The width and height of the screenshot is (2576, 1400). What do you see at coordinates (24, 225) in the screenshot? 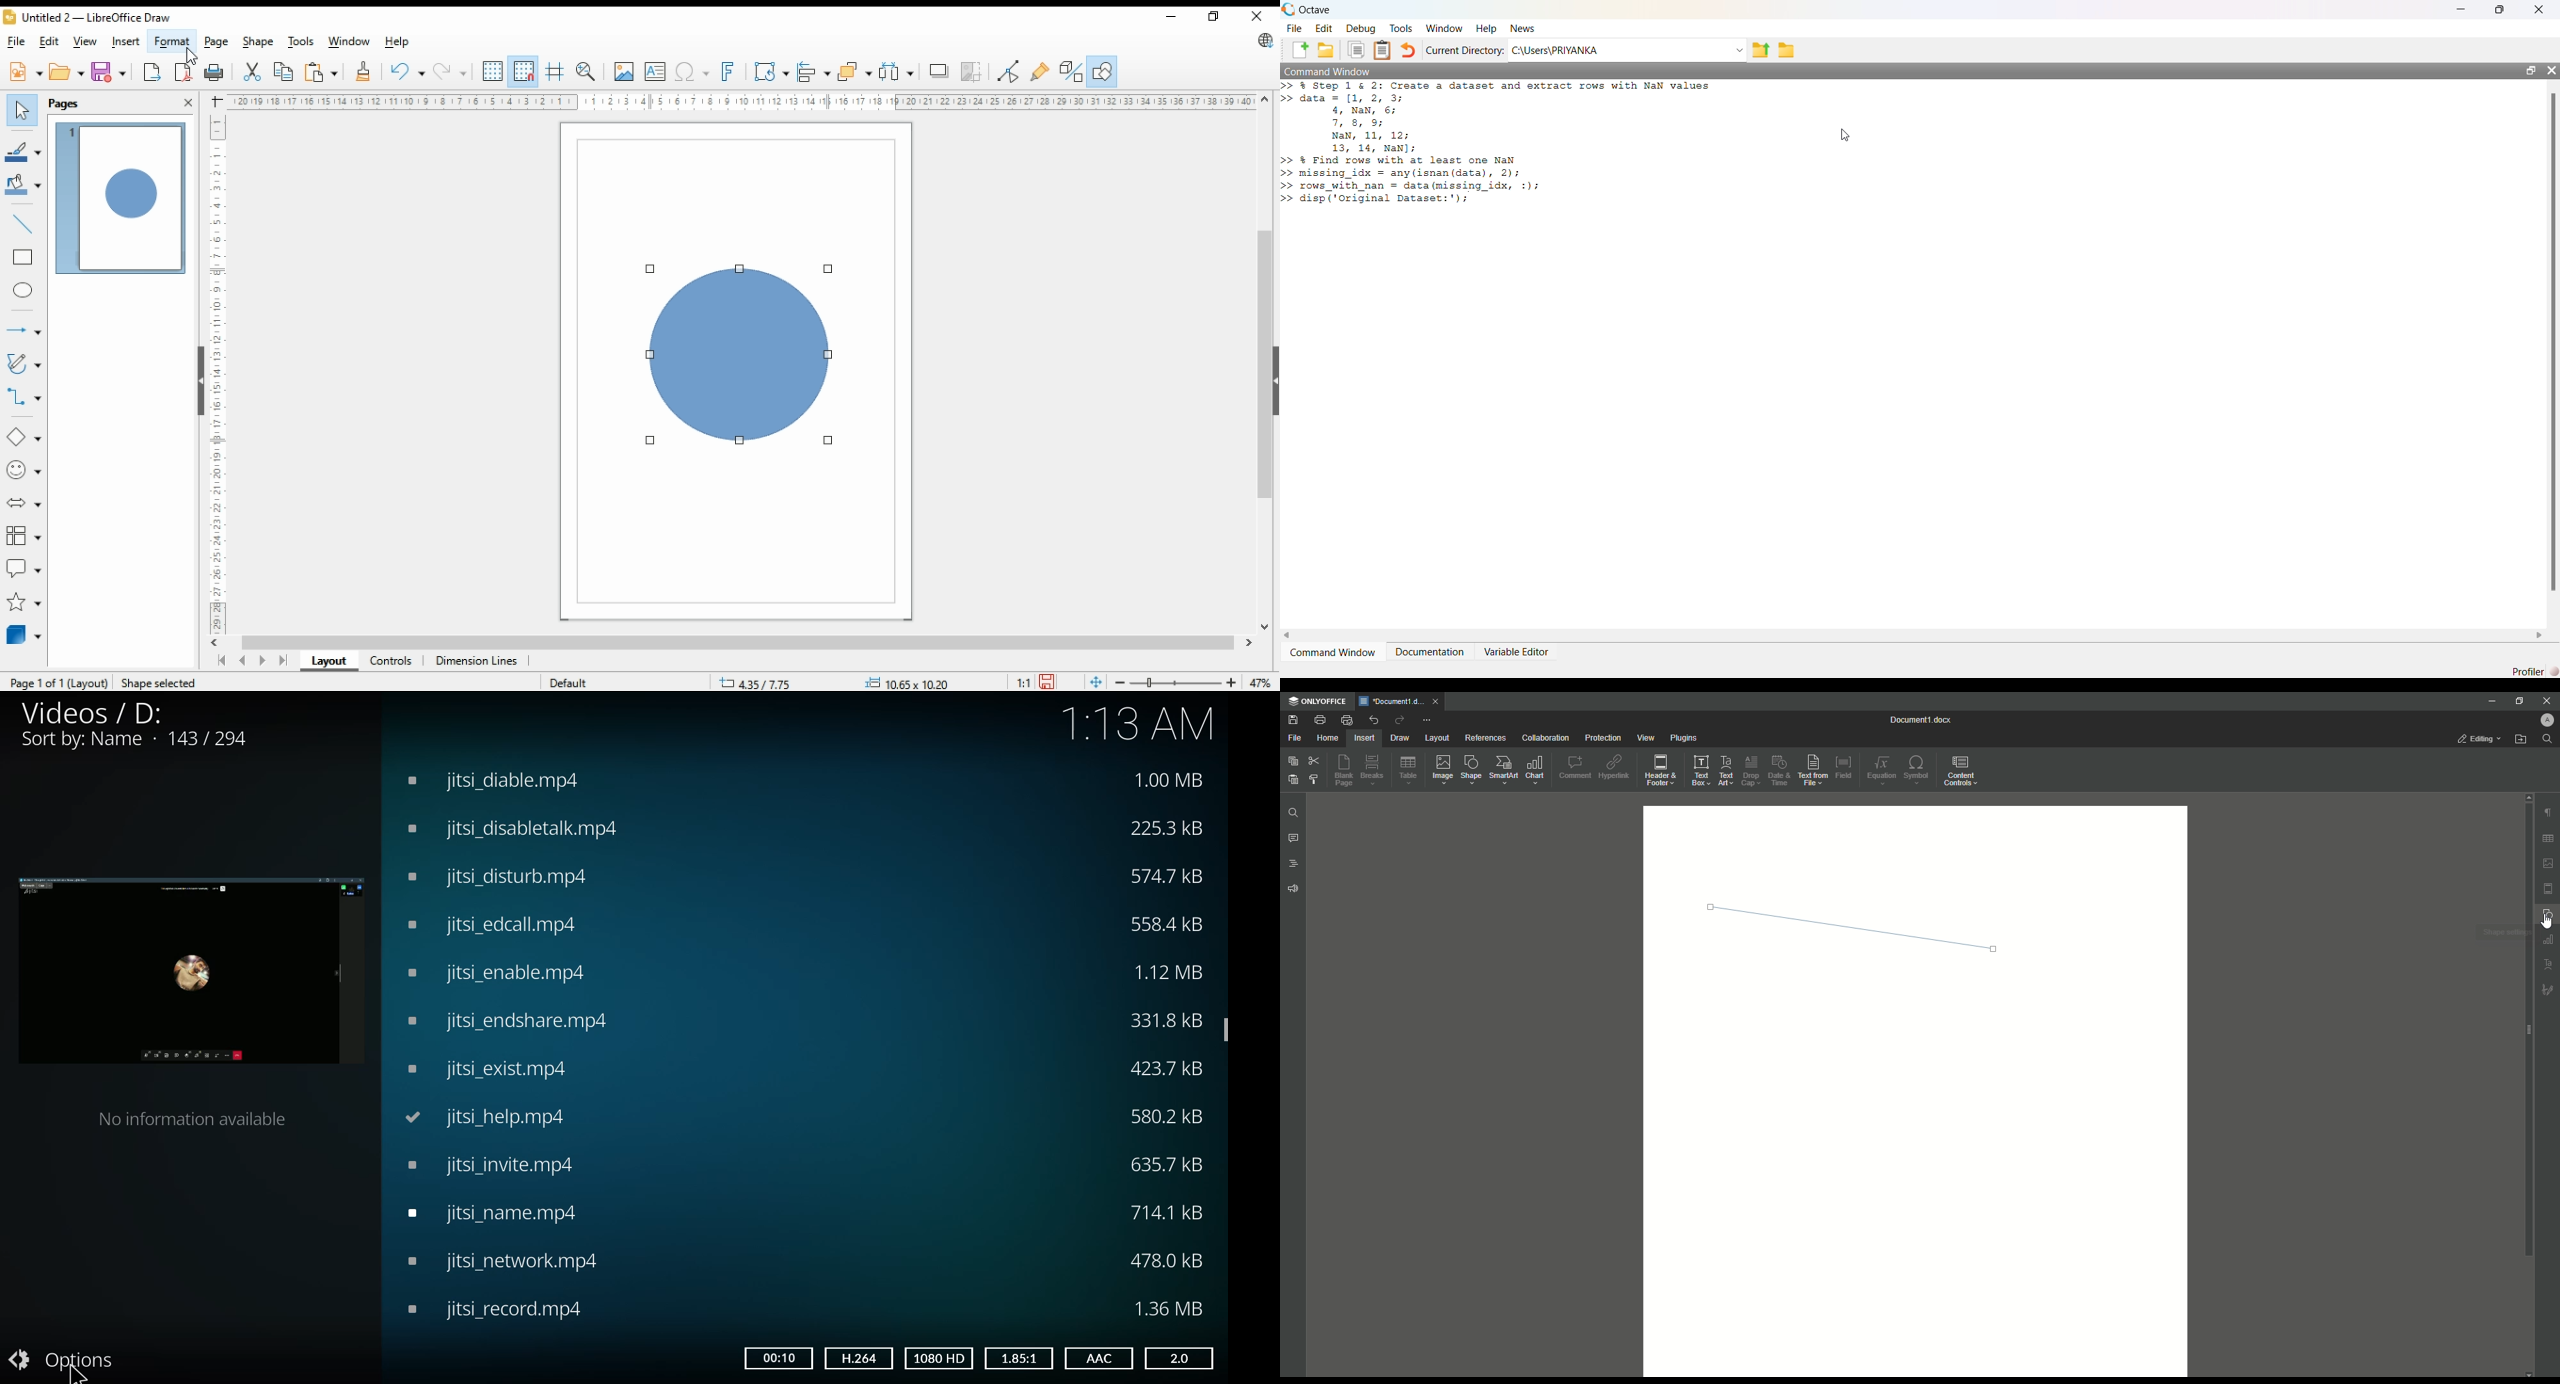
I see `insert line` at bounding box center [24, 225].